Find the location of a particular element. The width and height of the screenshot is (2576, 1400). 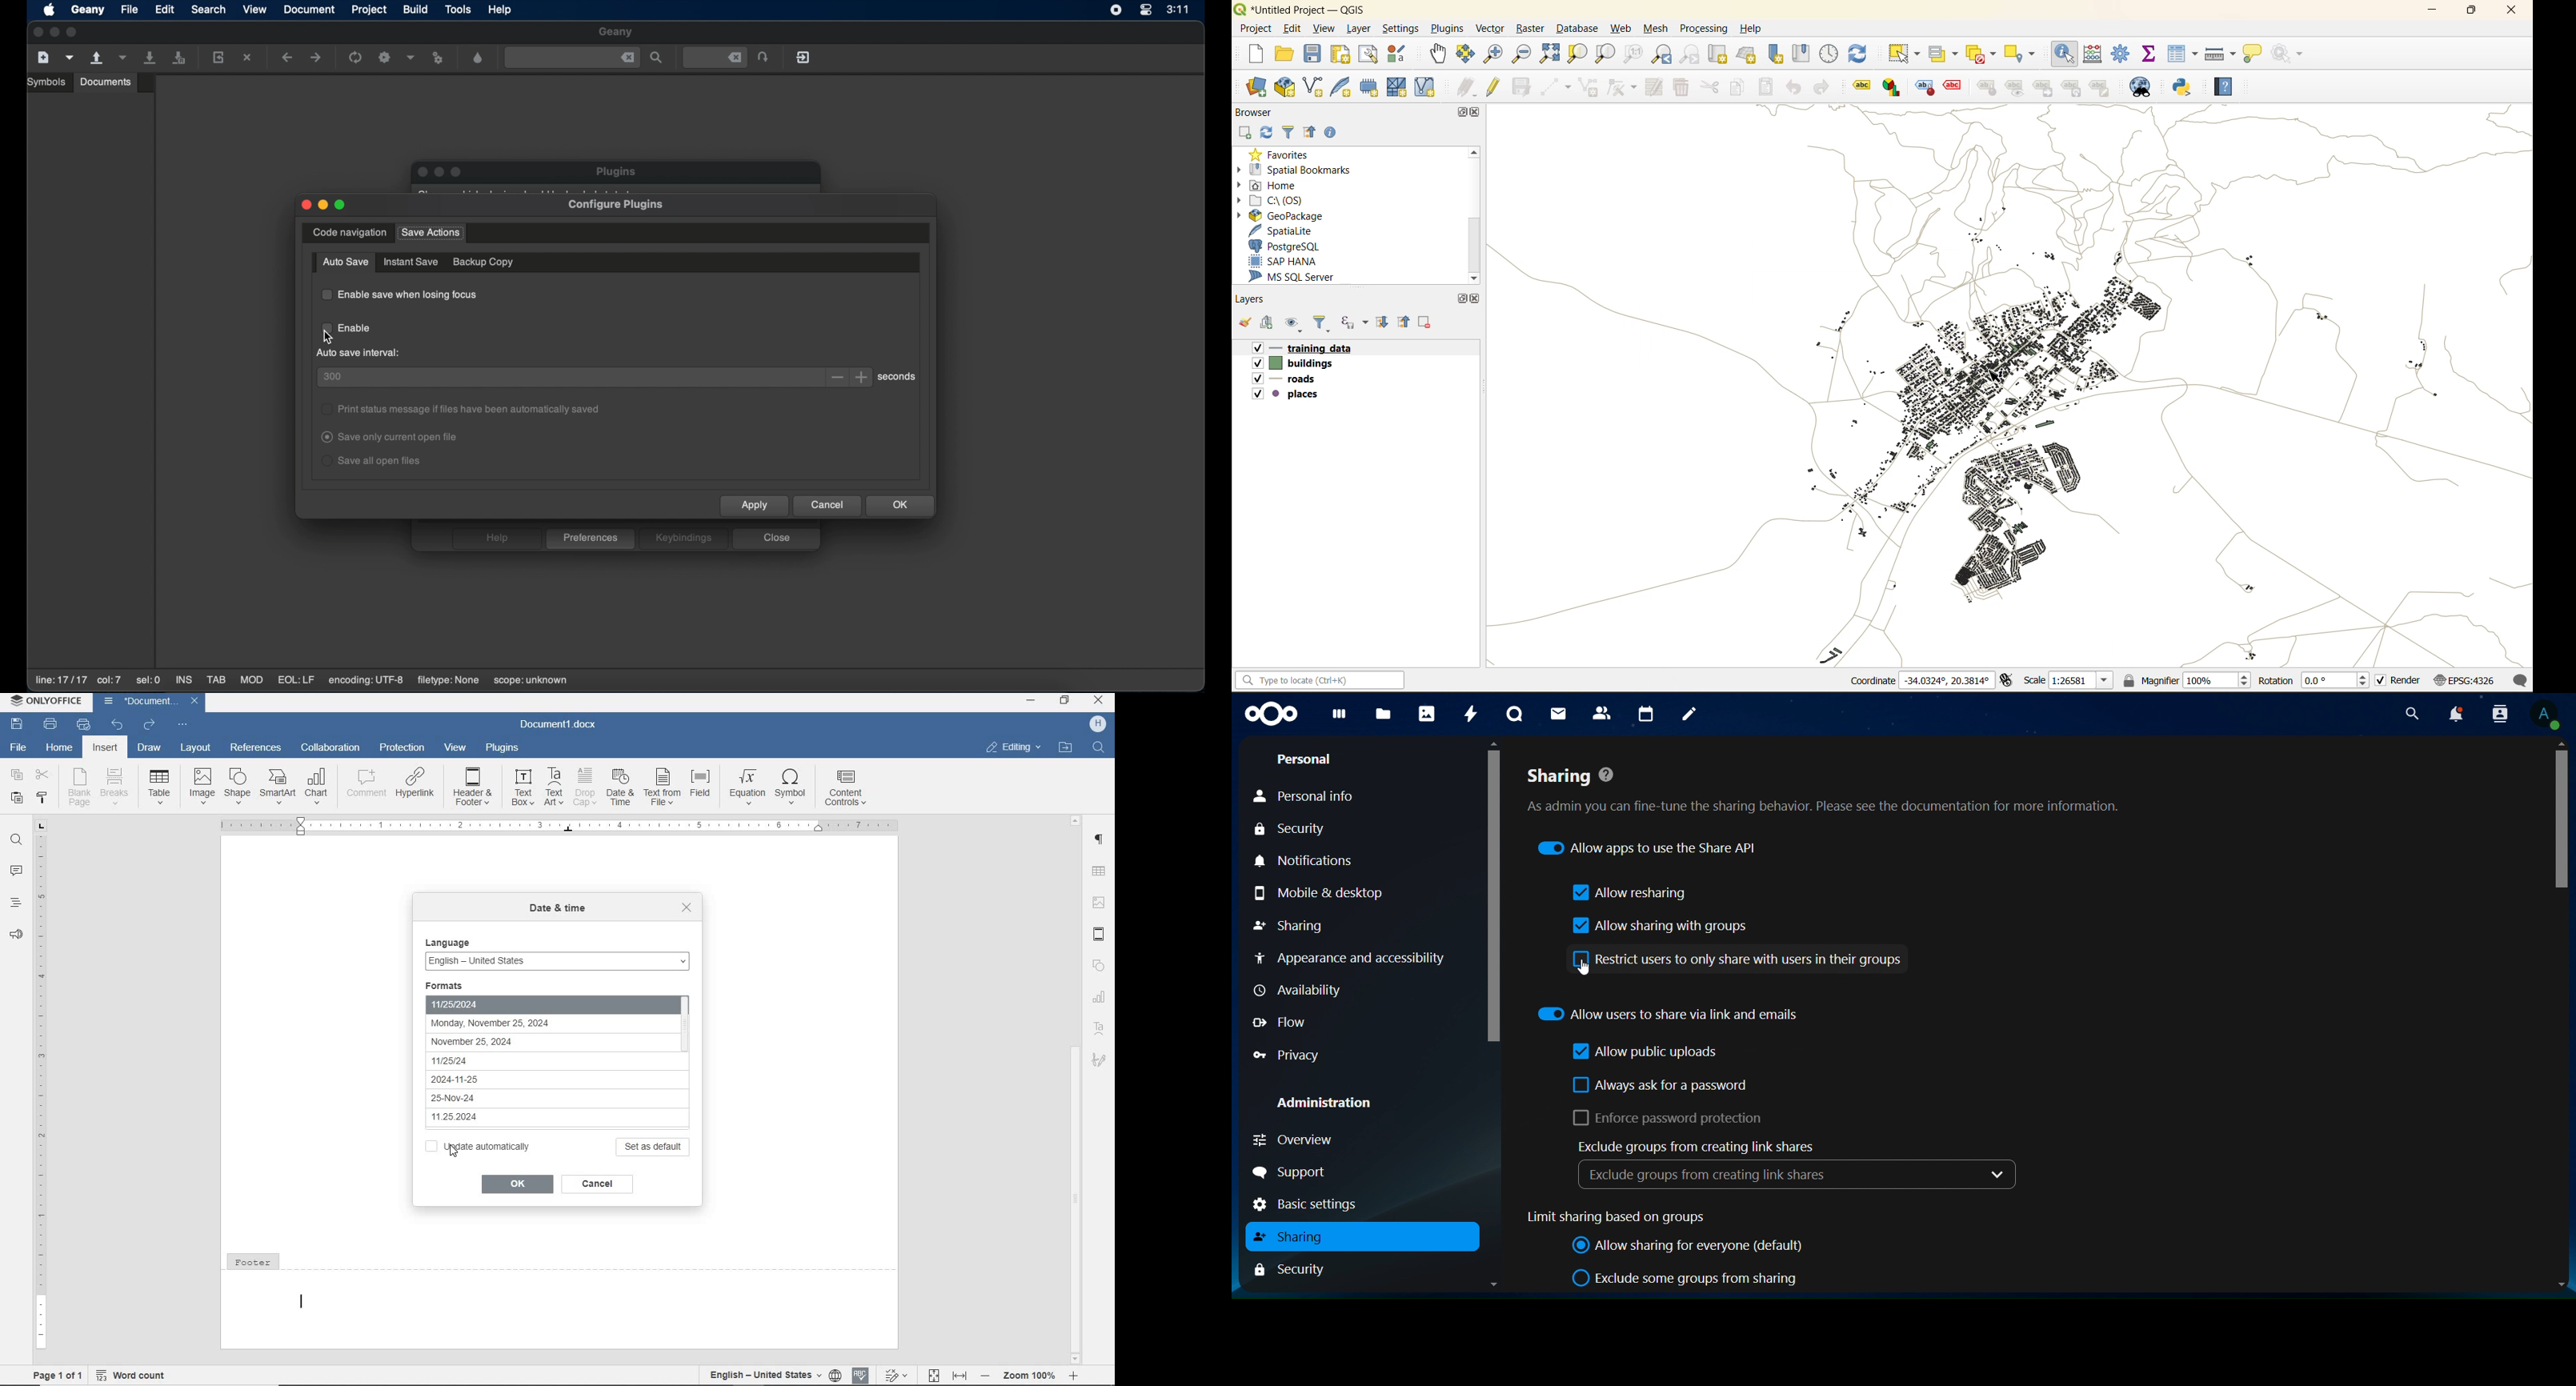

filter is located at coordinates (1324, 325).